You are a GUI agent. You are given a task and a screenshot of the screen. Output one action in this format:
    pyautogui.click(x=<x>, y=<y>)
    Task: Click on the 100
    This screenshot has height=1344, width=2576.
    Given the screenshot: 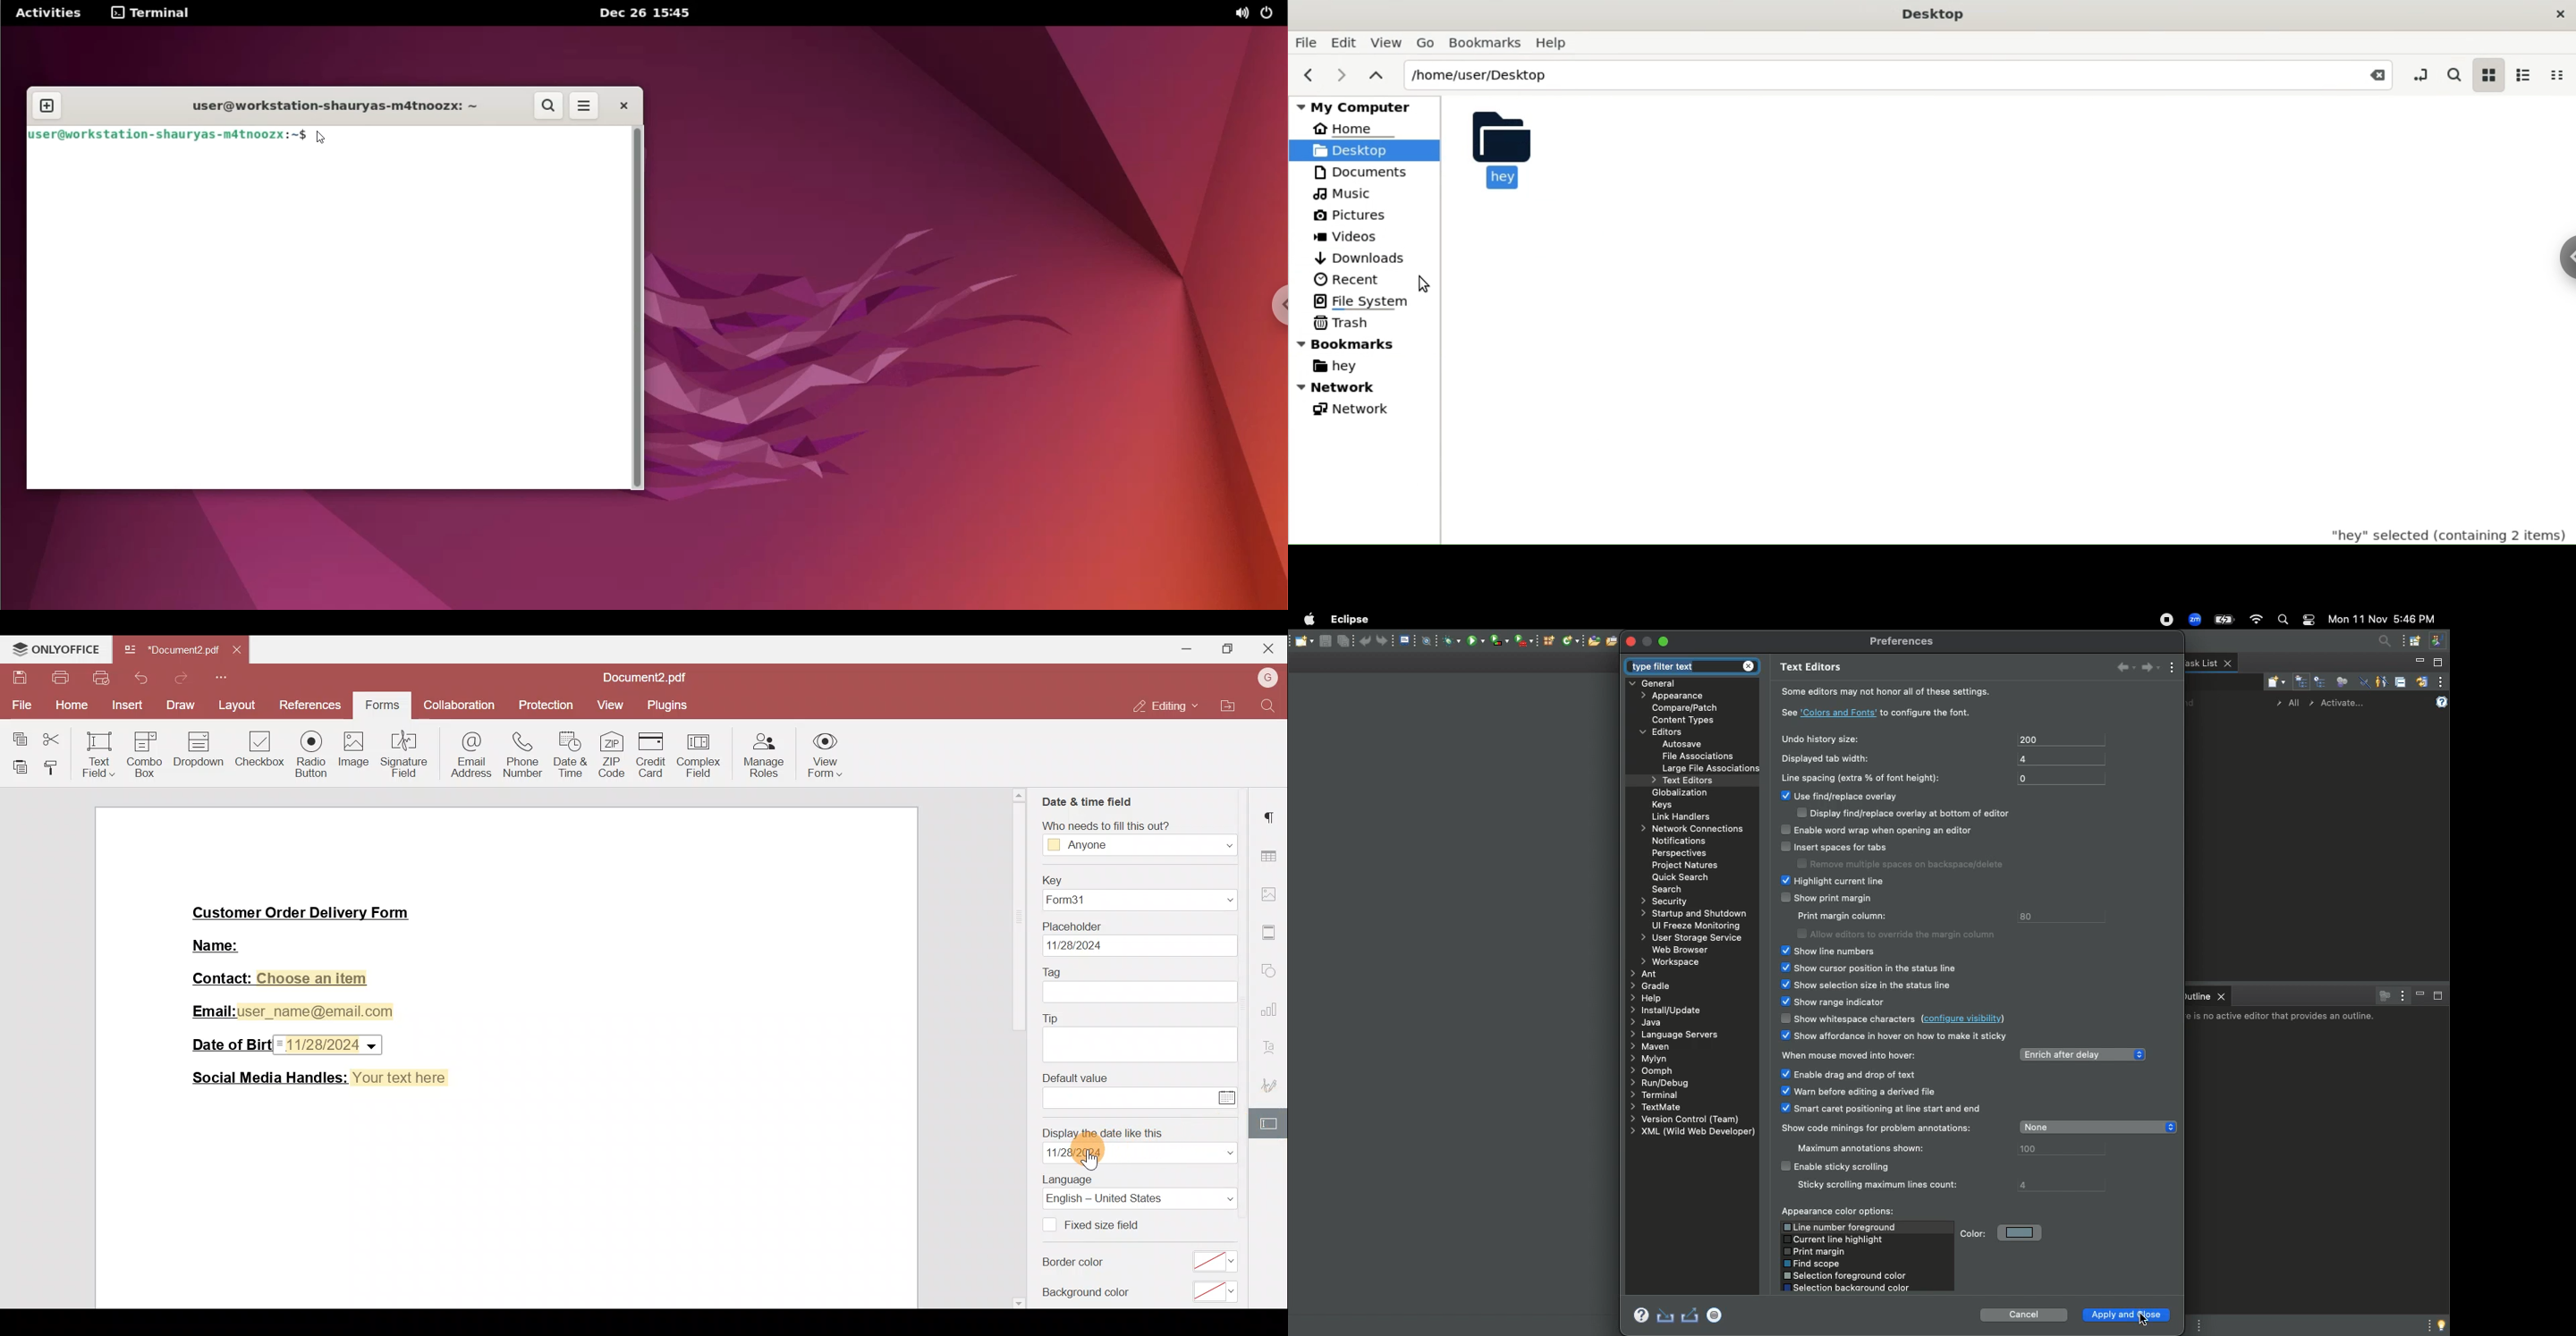 What is the action you would take?
    pyautogui.click(x=2059, y=1150)
    